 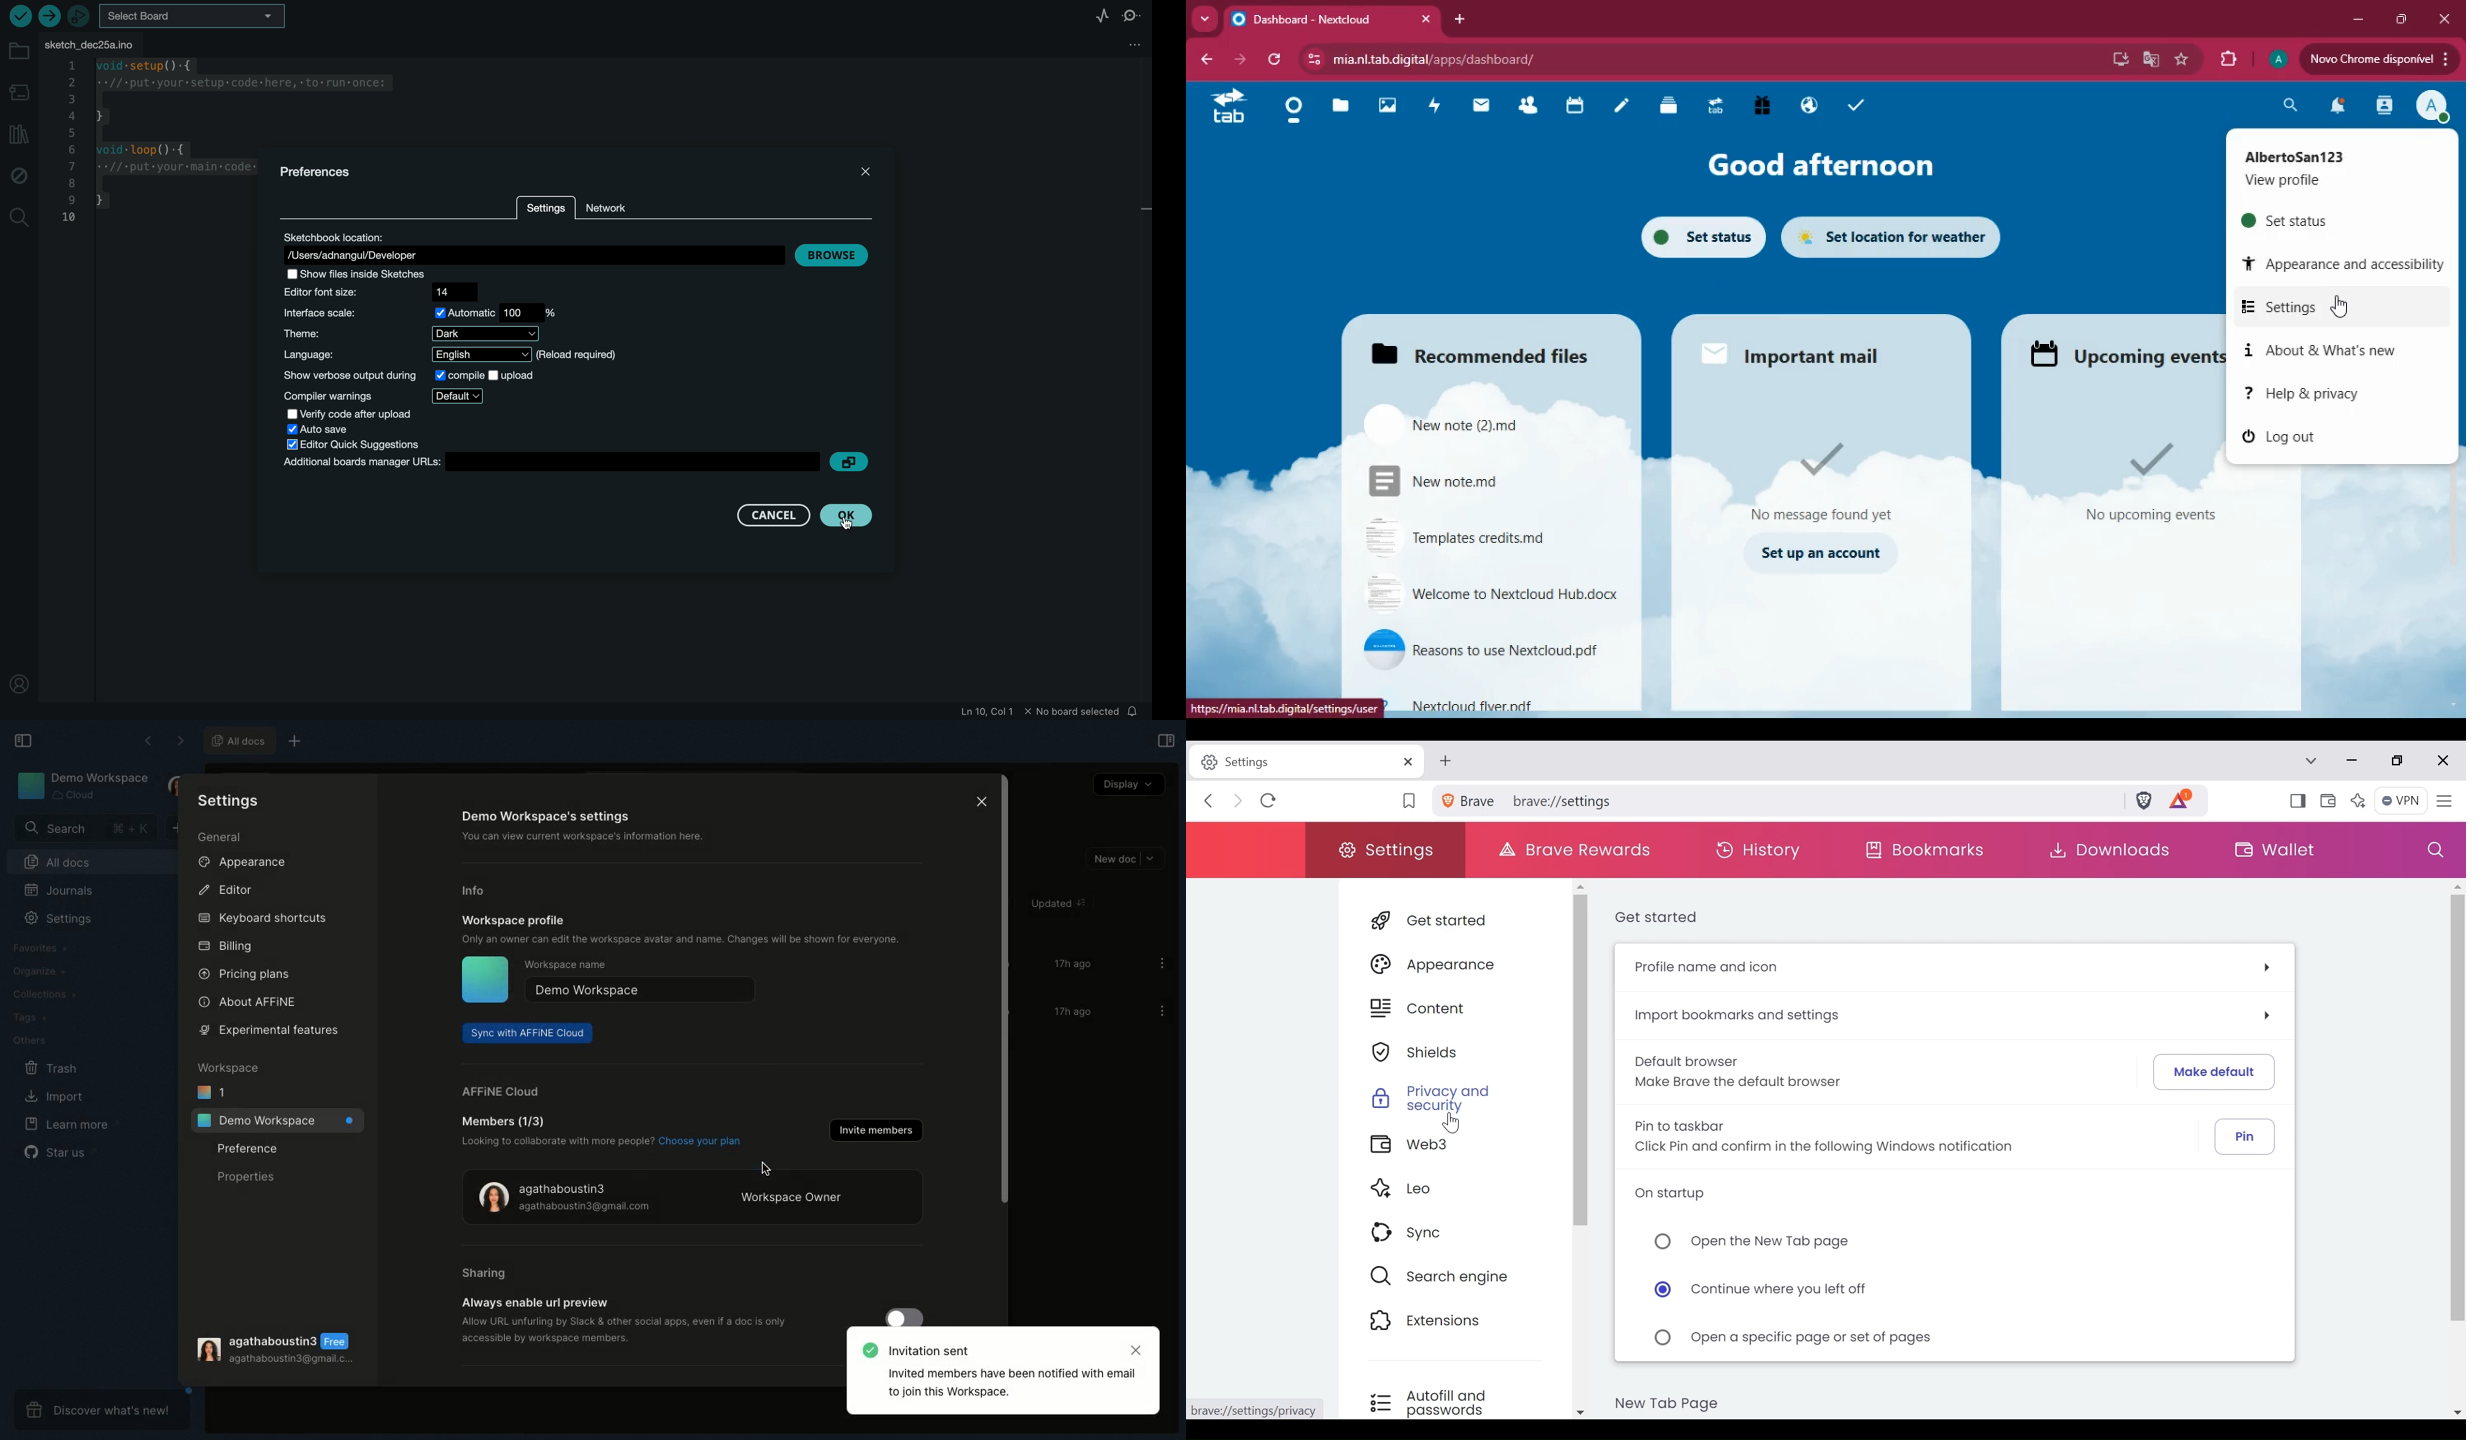 I want to click on 17h ago, so click(x=1070, y=1012).